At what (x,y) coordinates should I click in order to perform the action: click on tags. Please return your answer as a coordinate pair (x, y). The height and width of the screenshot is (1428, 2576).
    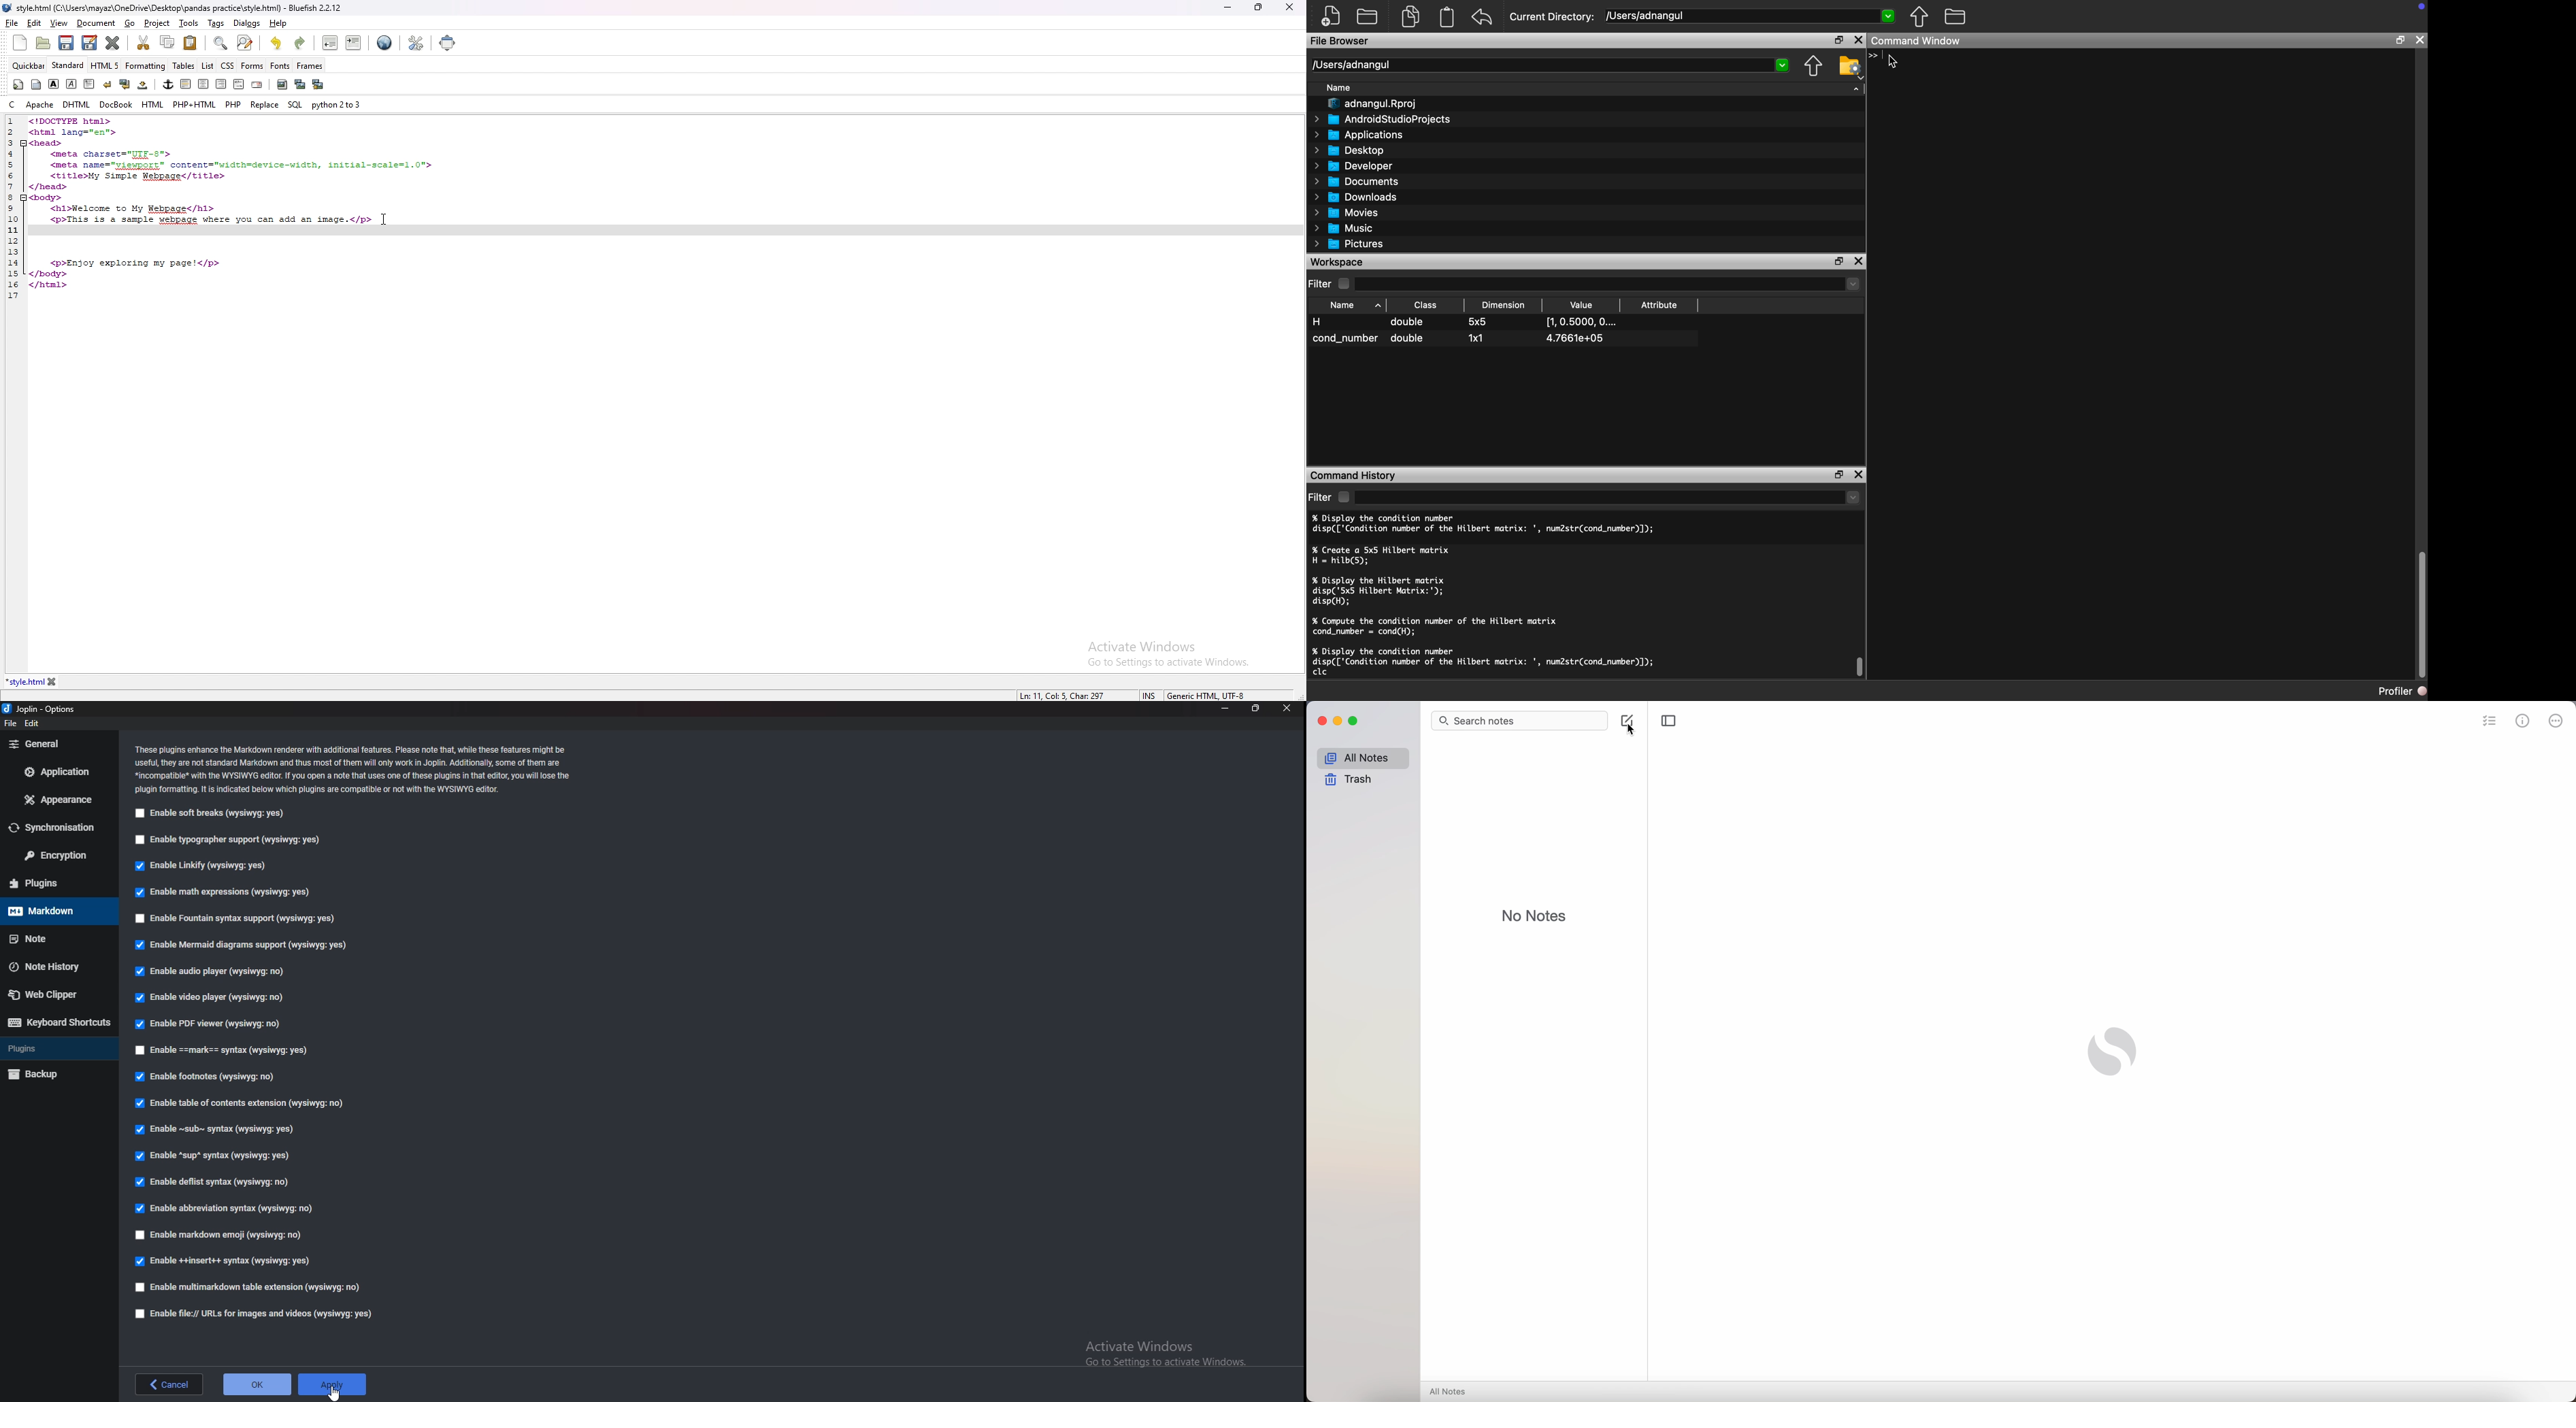
    Looking at the image, I should click on (215, 23).